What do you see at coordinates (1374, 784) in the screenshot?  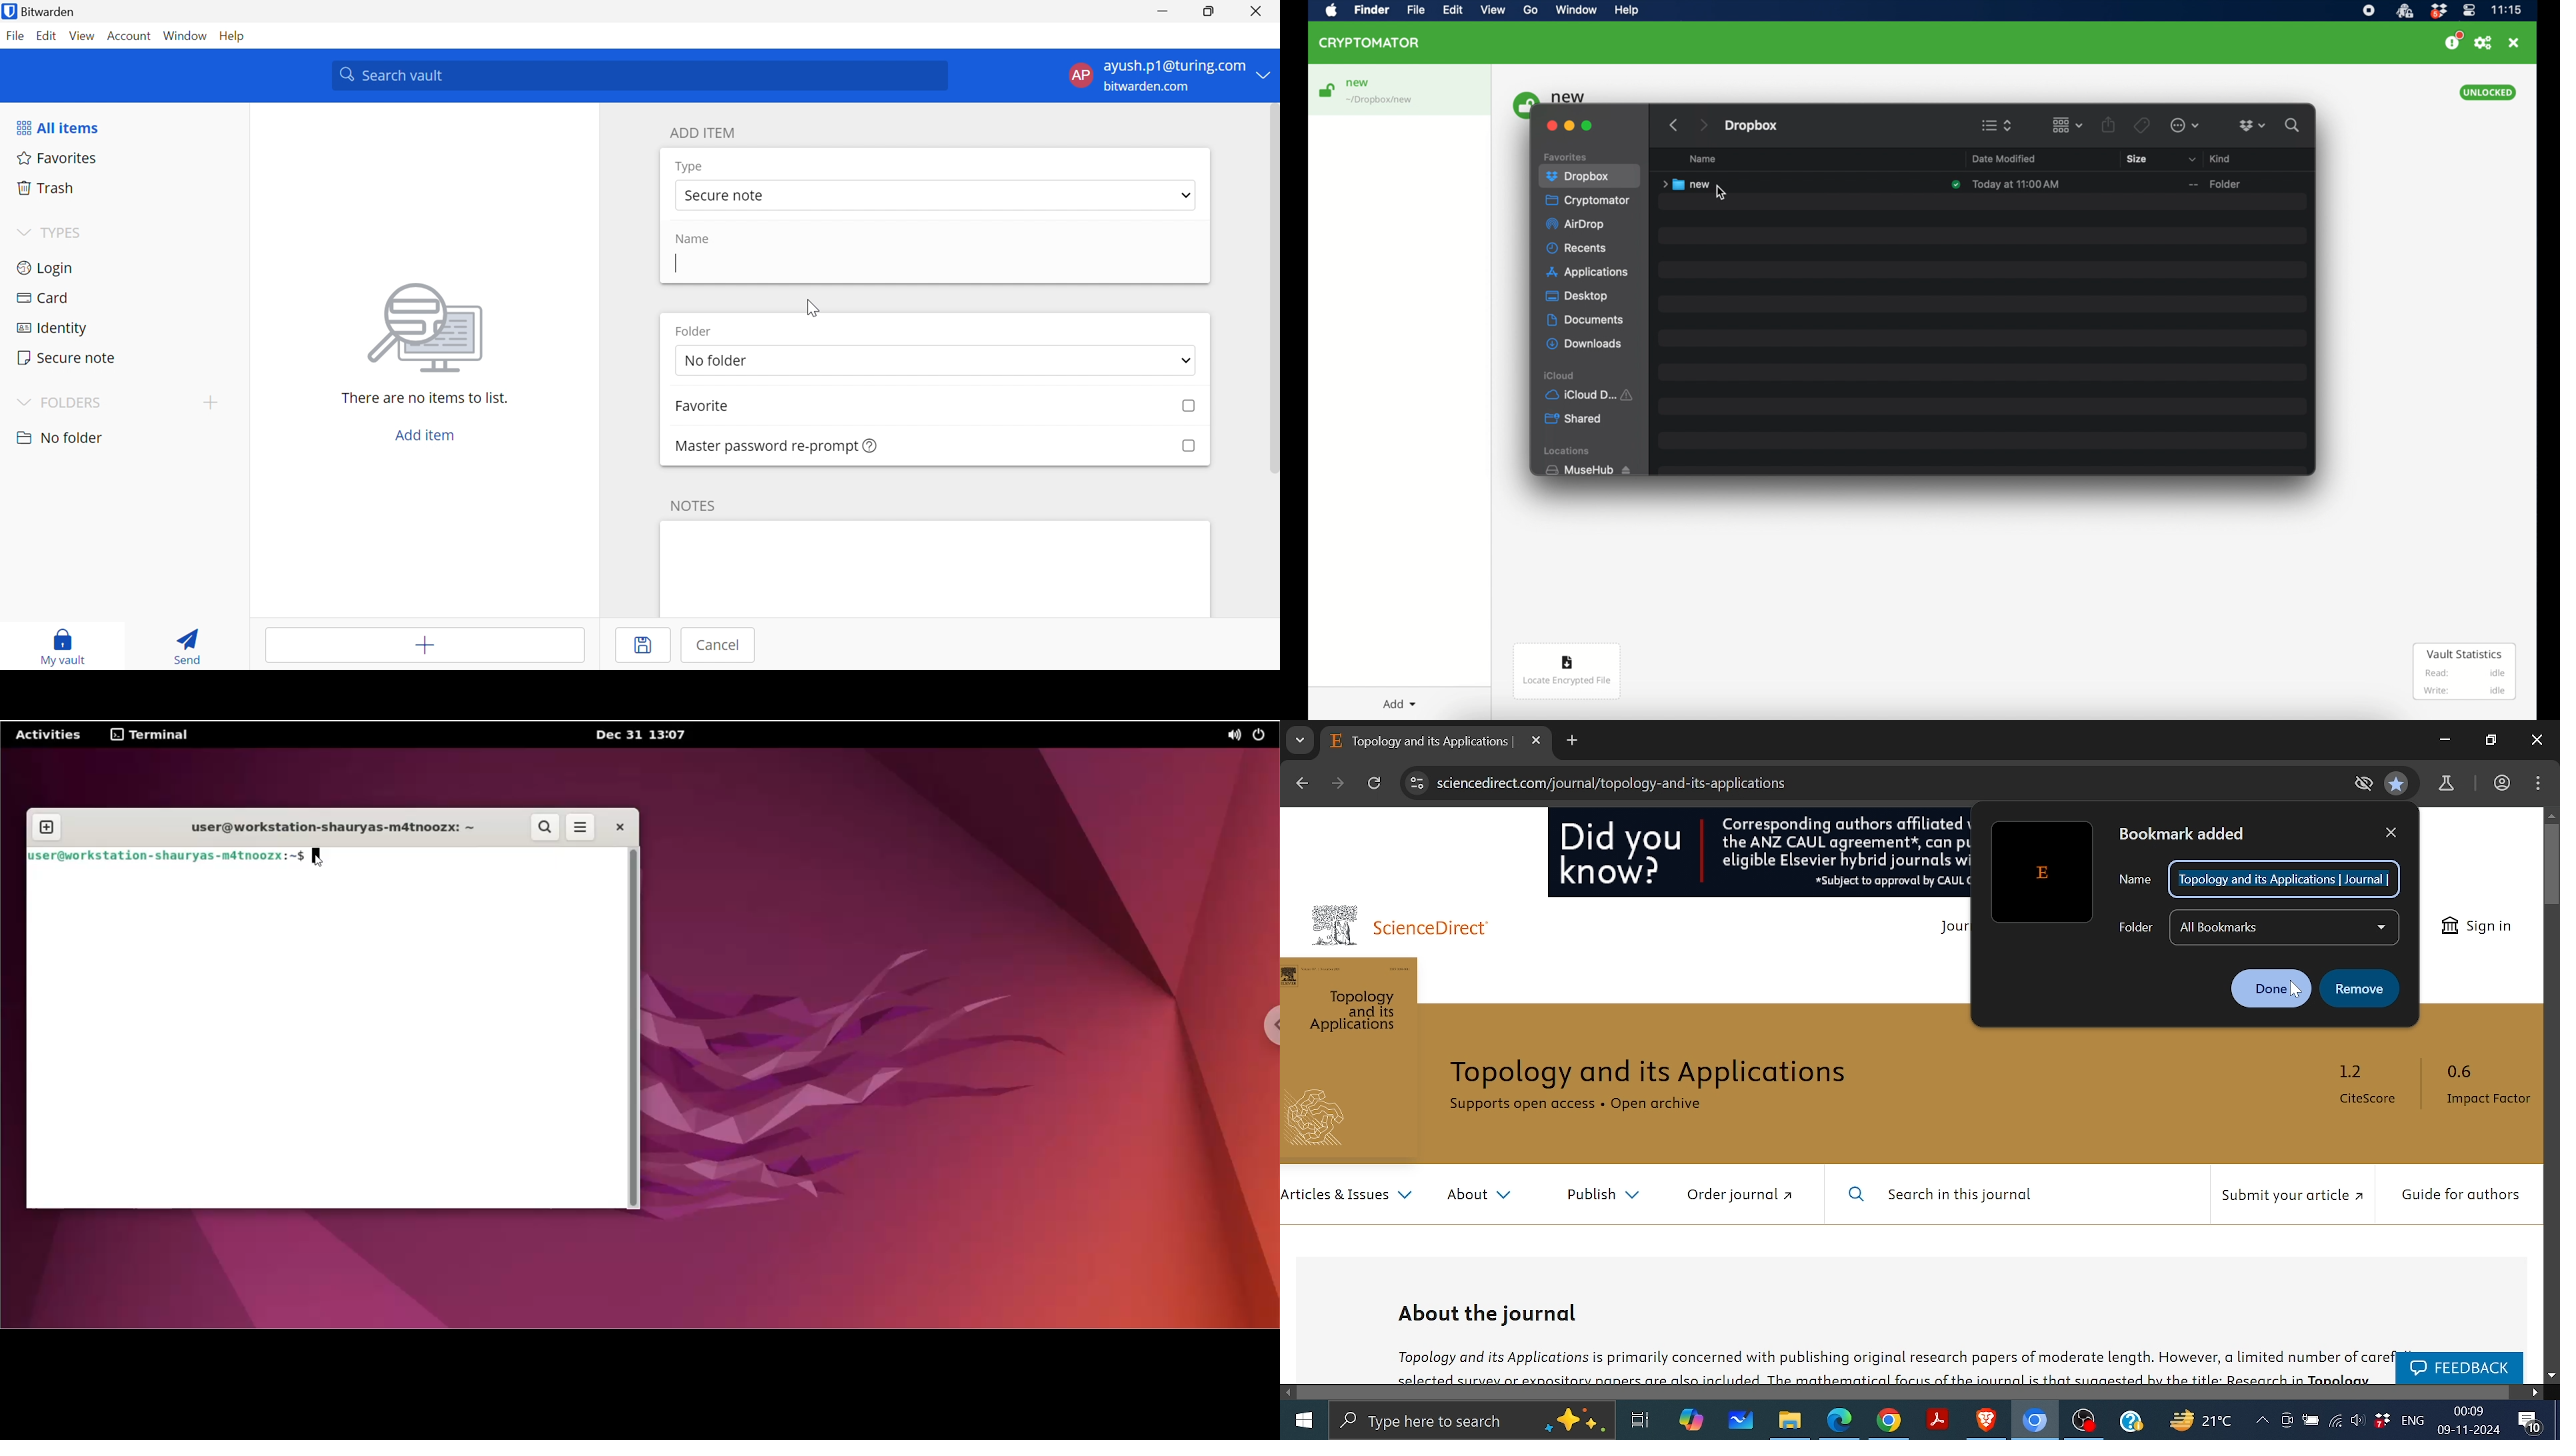 I see `Reload` at bounding box center [1374, 784].